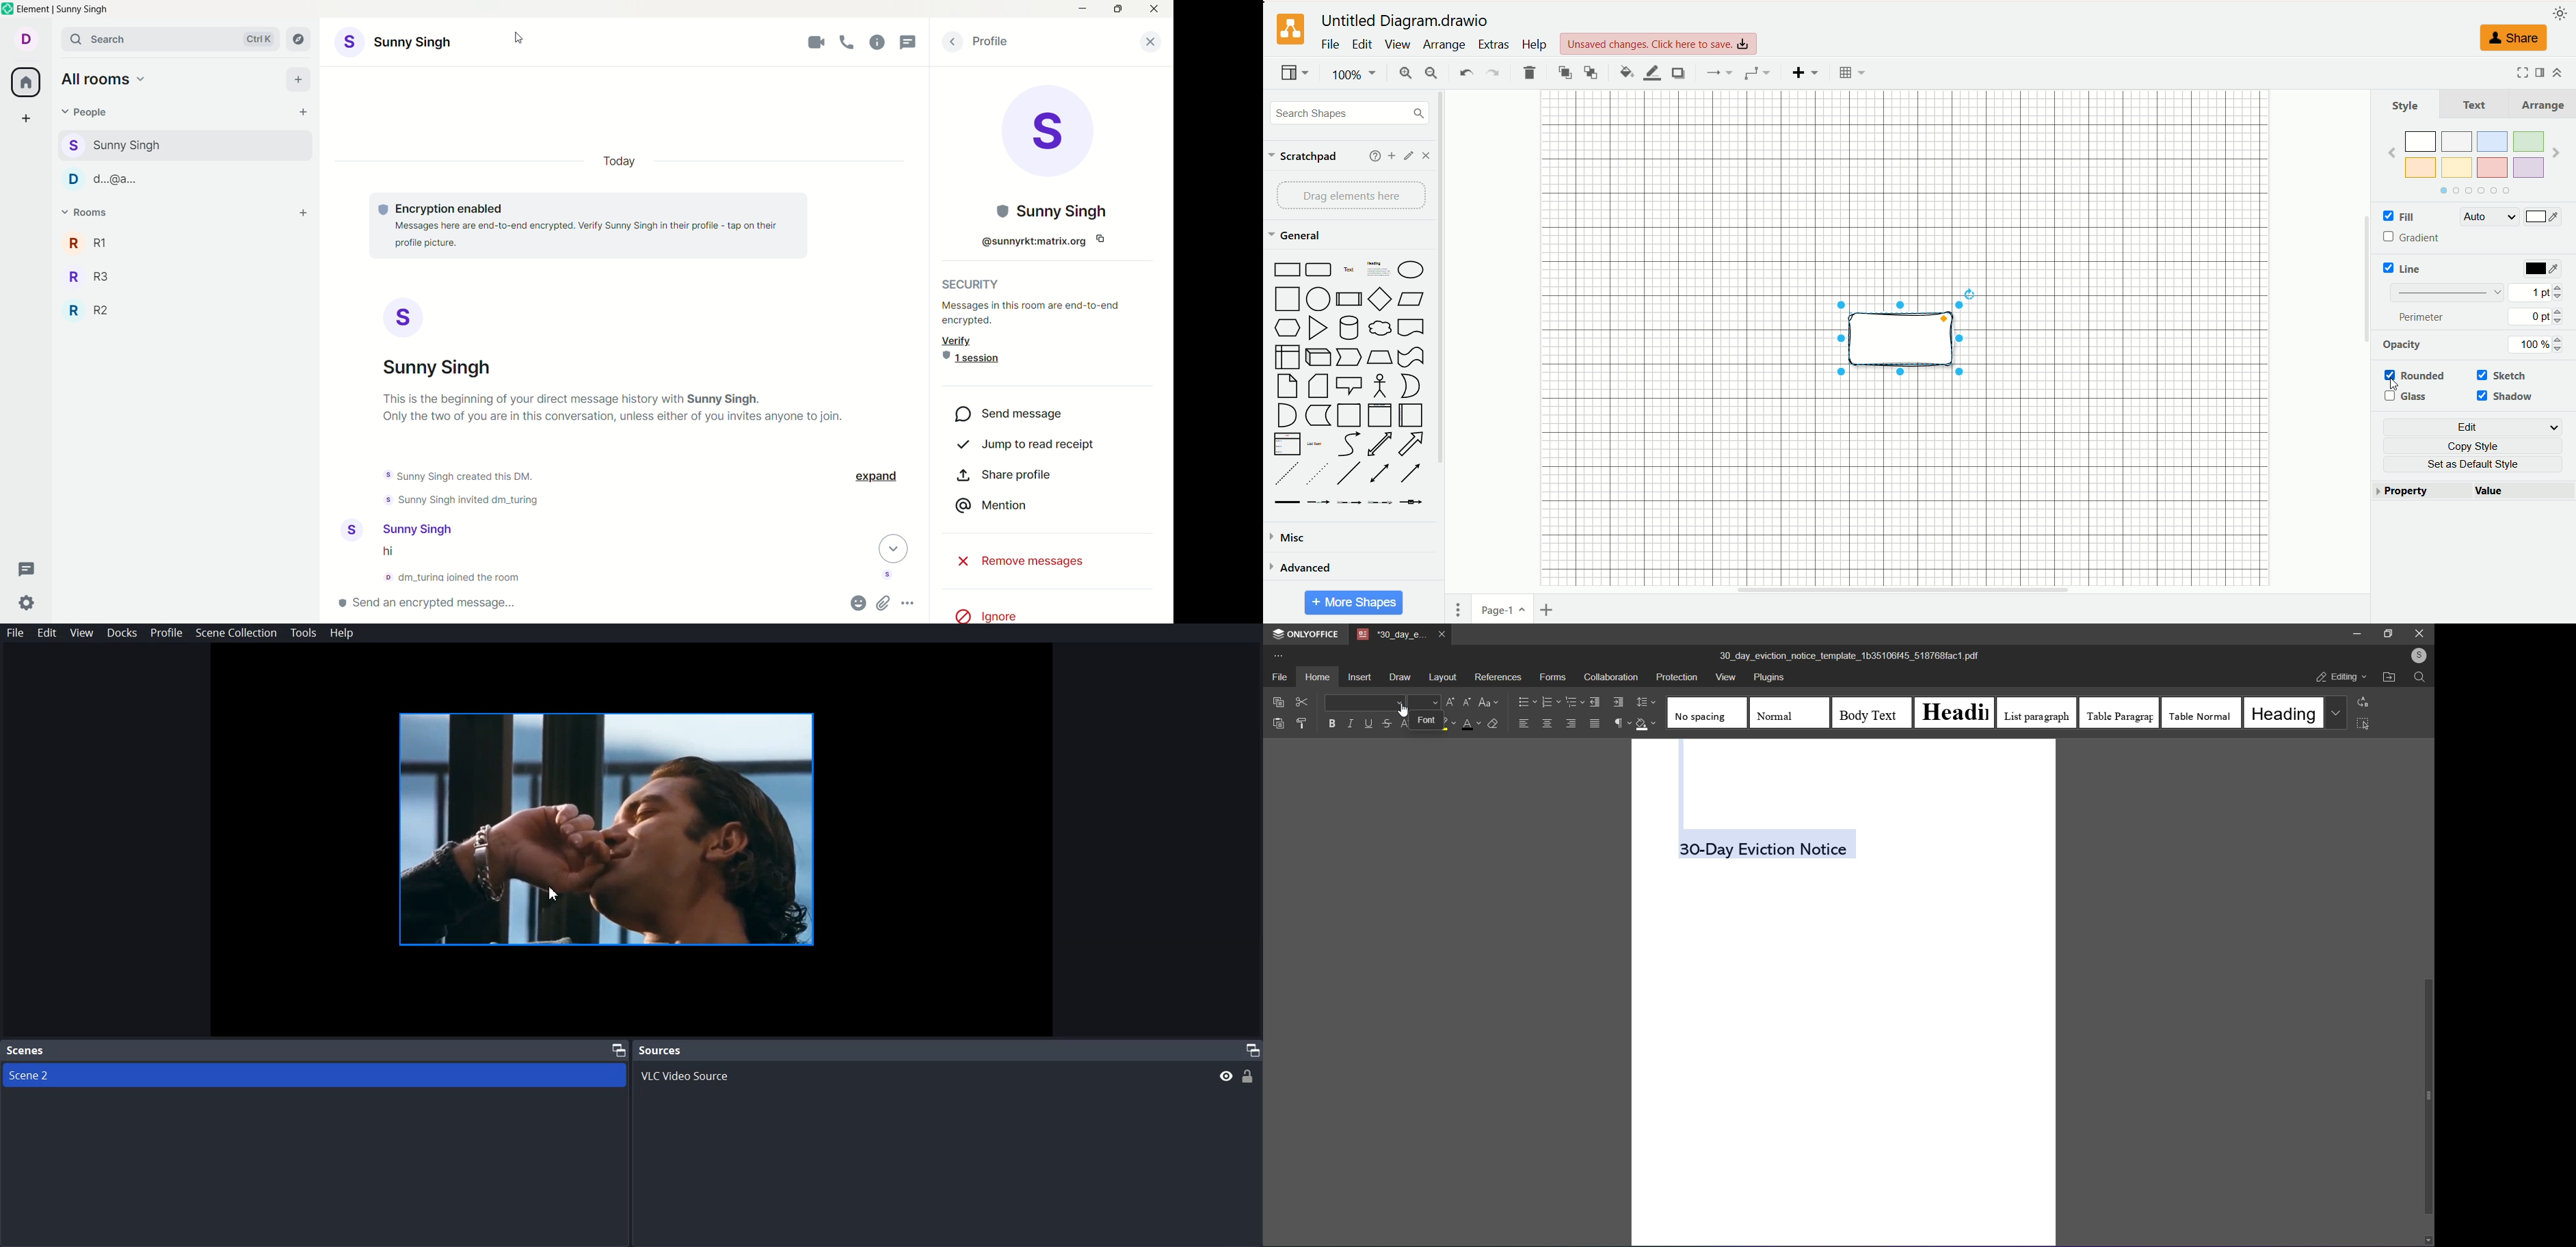 This screenshot has height=1260, width=2576. Describe the element at coordinates (302, 40) in the screenshot. I see `explore rooms` at that location.